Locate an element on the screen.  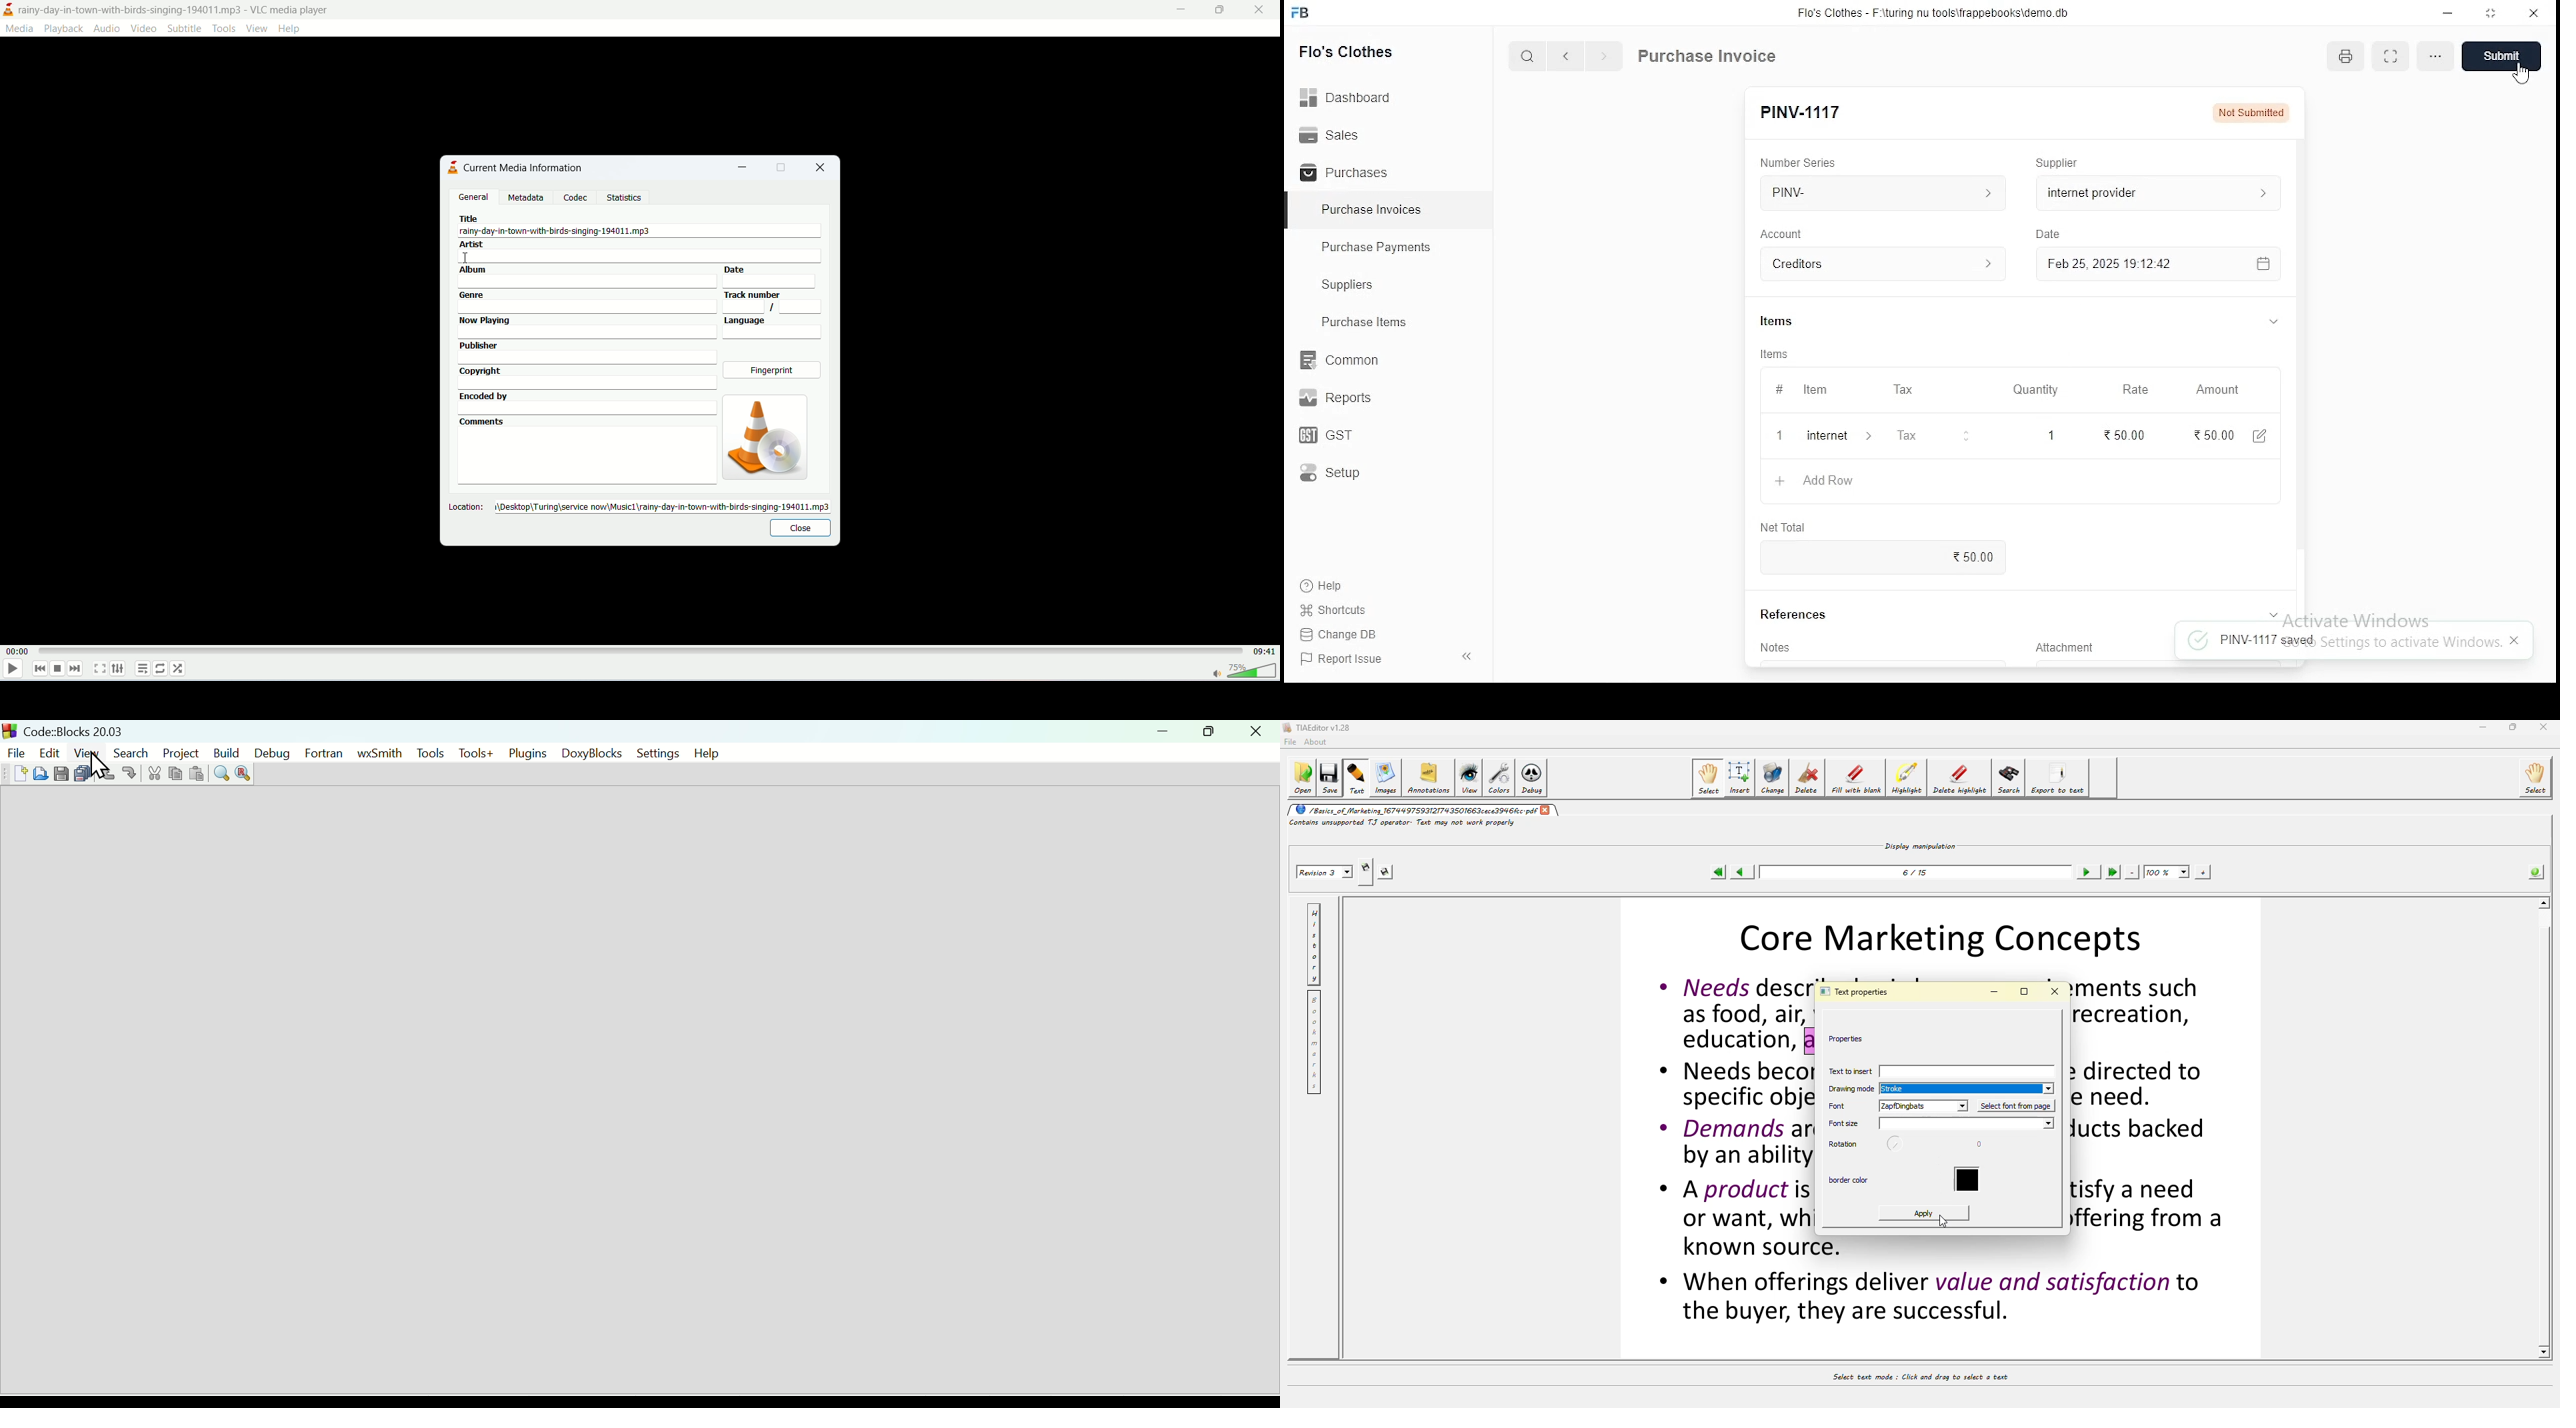
Core Marketing Concepts is located at coordinates (1949, 936).